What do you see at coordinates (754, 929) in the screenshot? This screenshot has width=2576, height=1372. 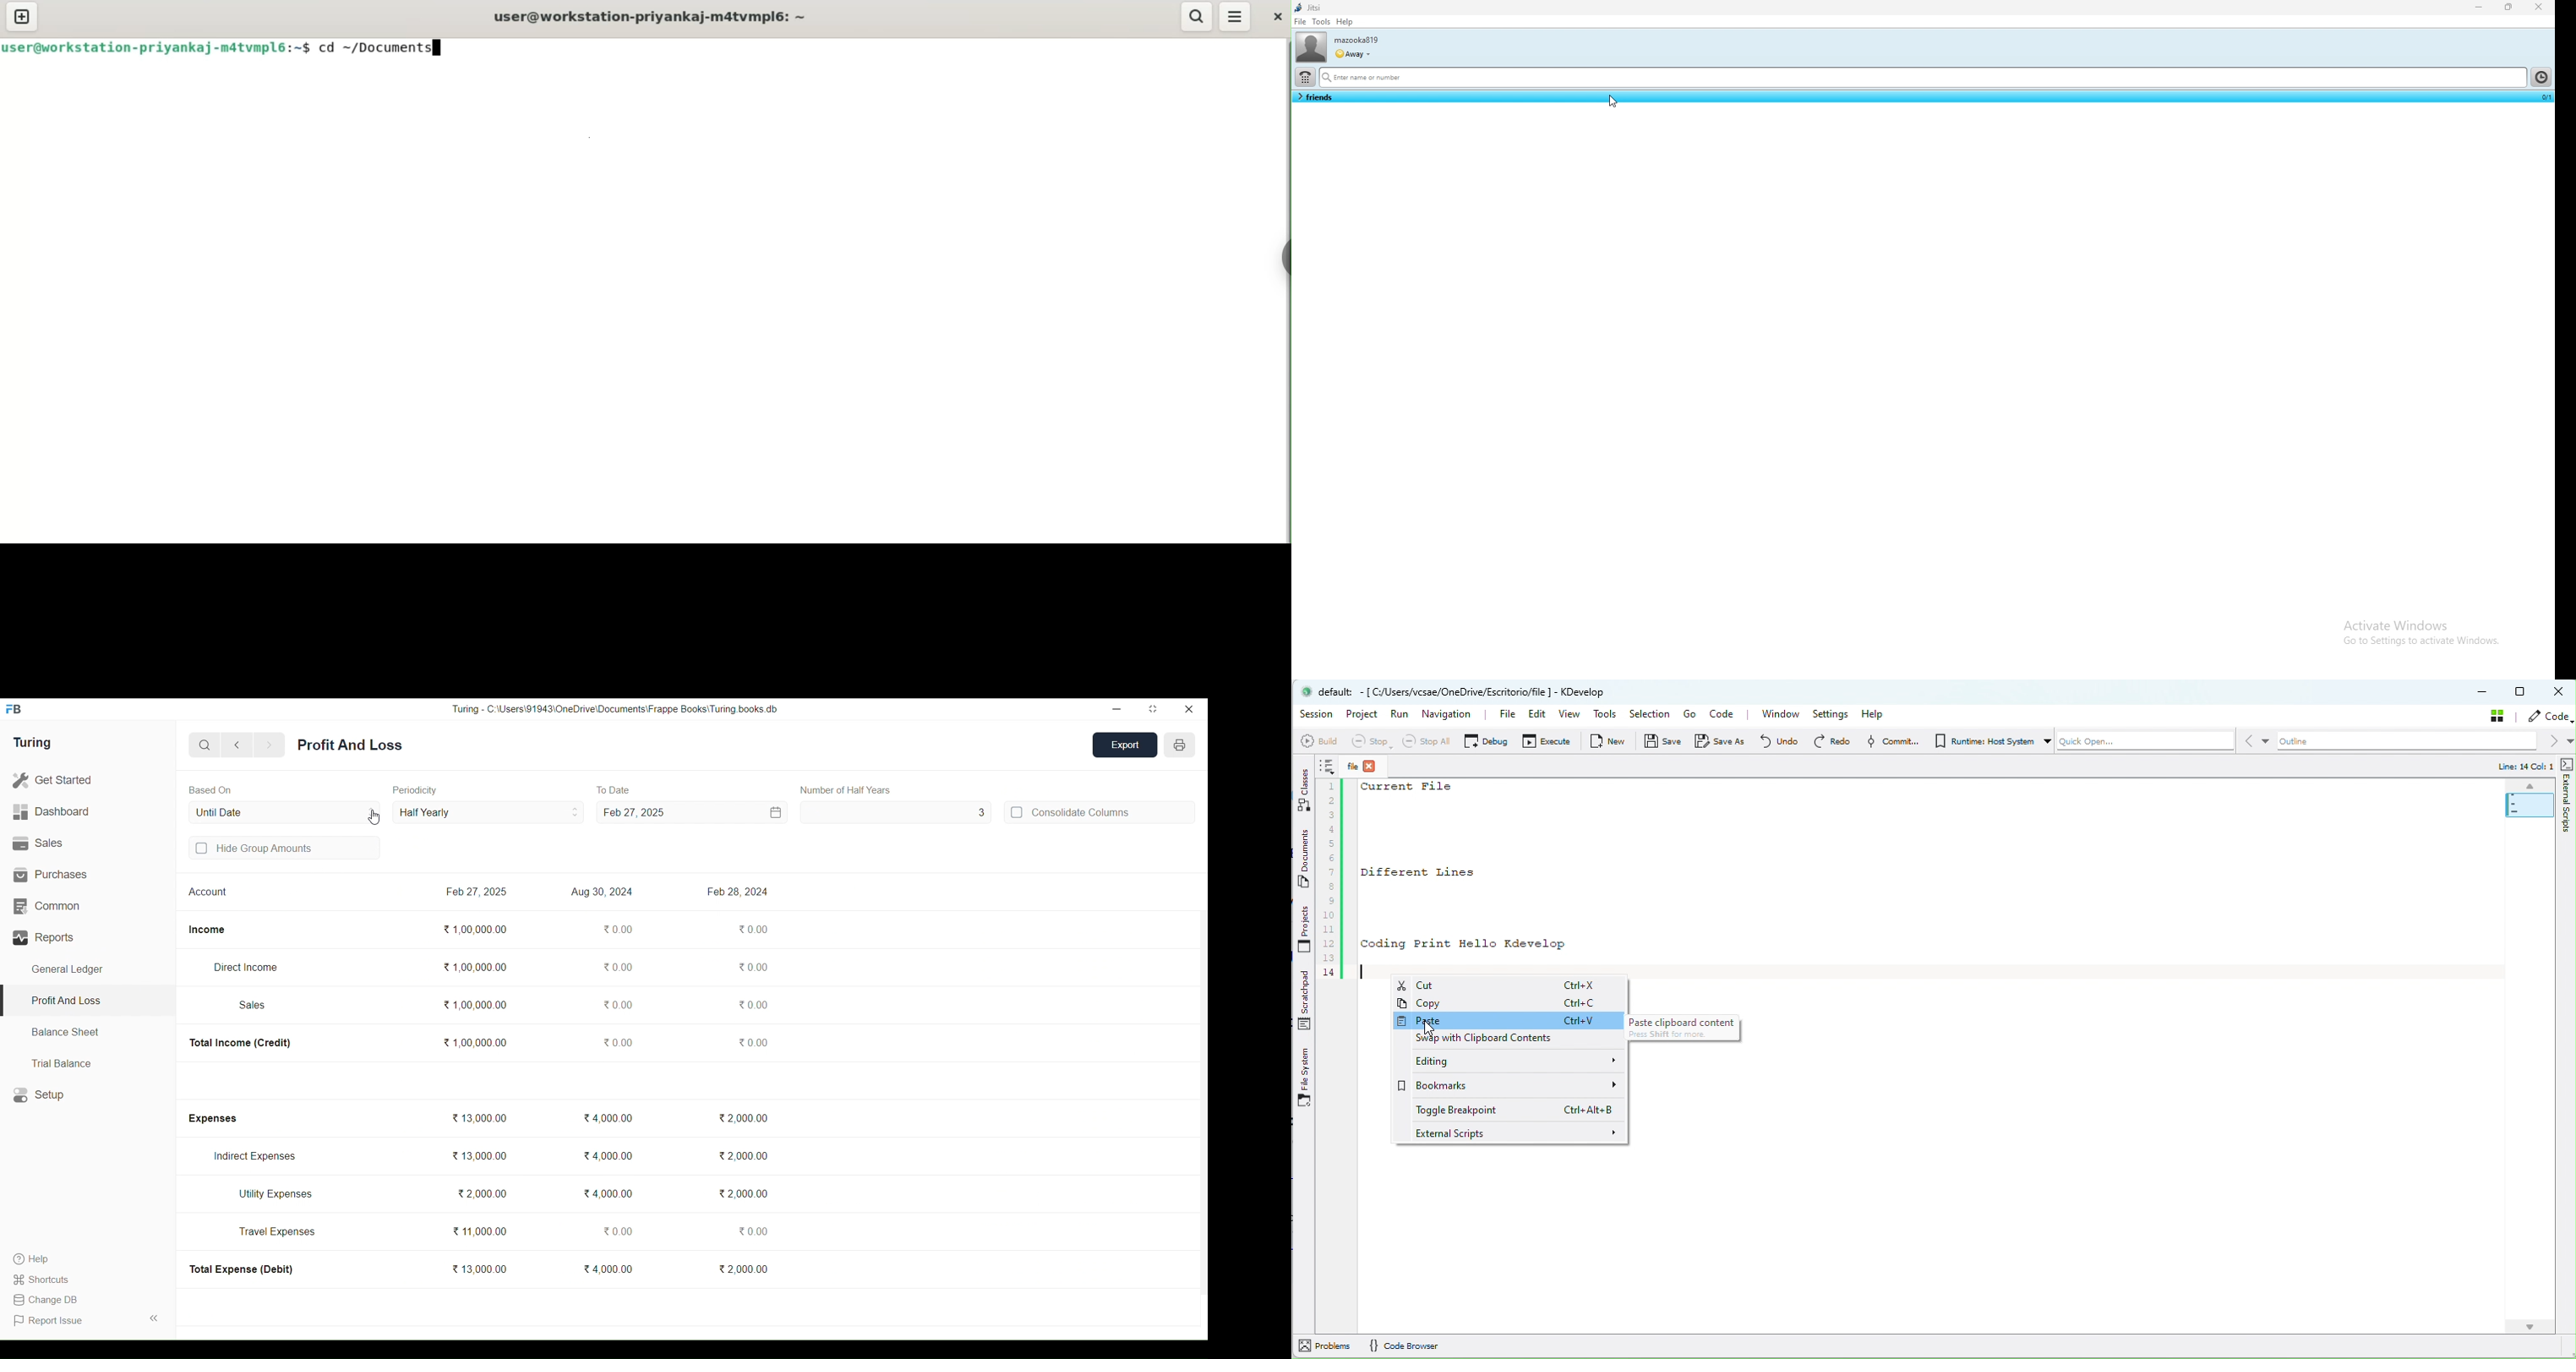 I see `0.00` at bounding box center [754, 929].